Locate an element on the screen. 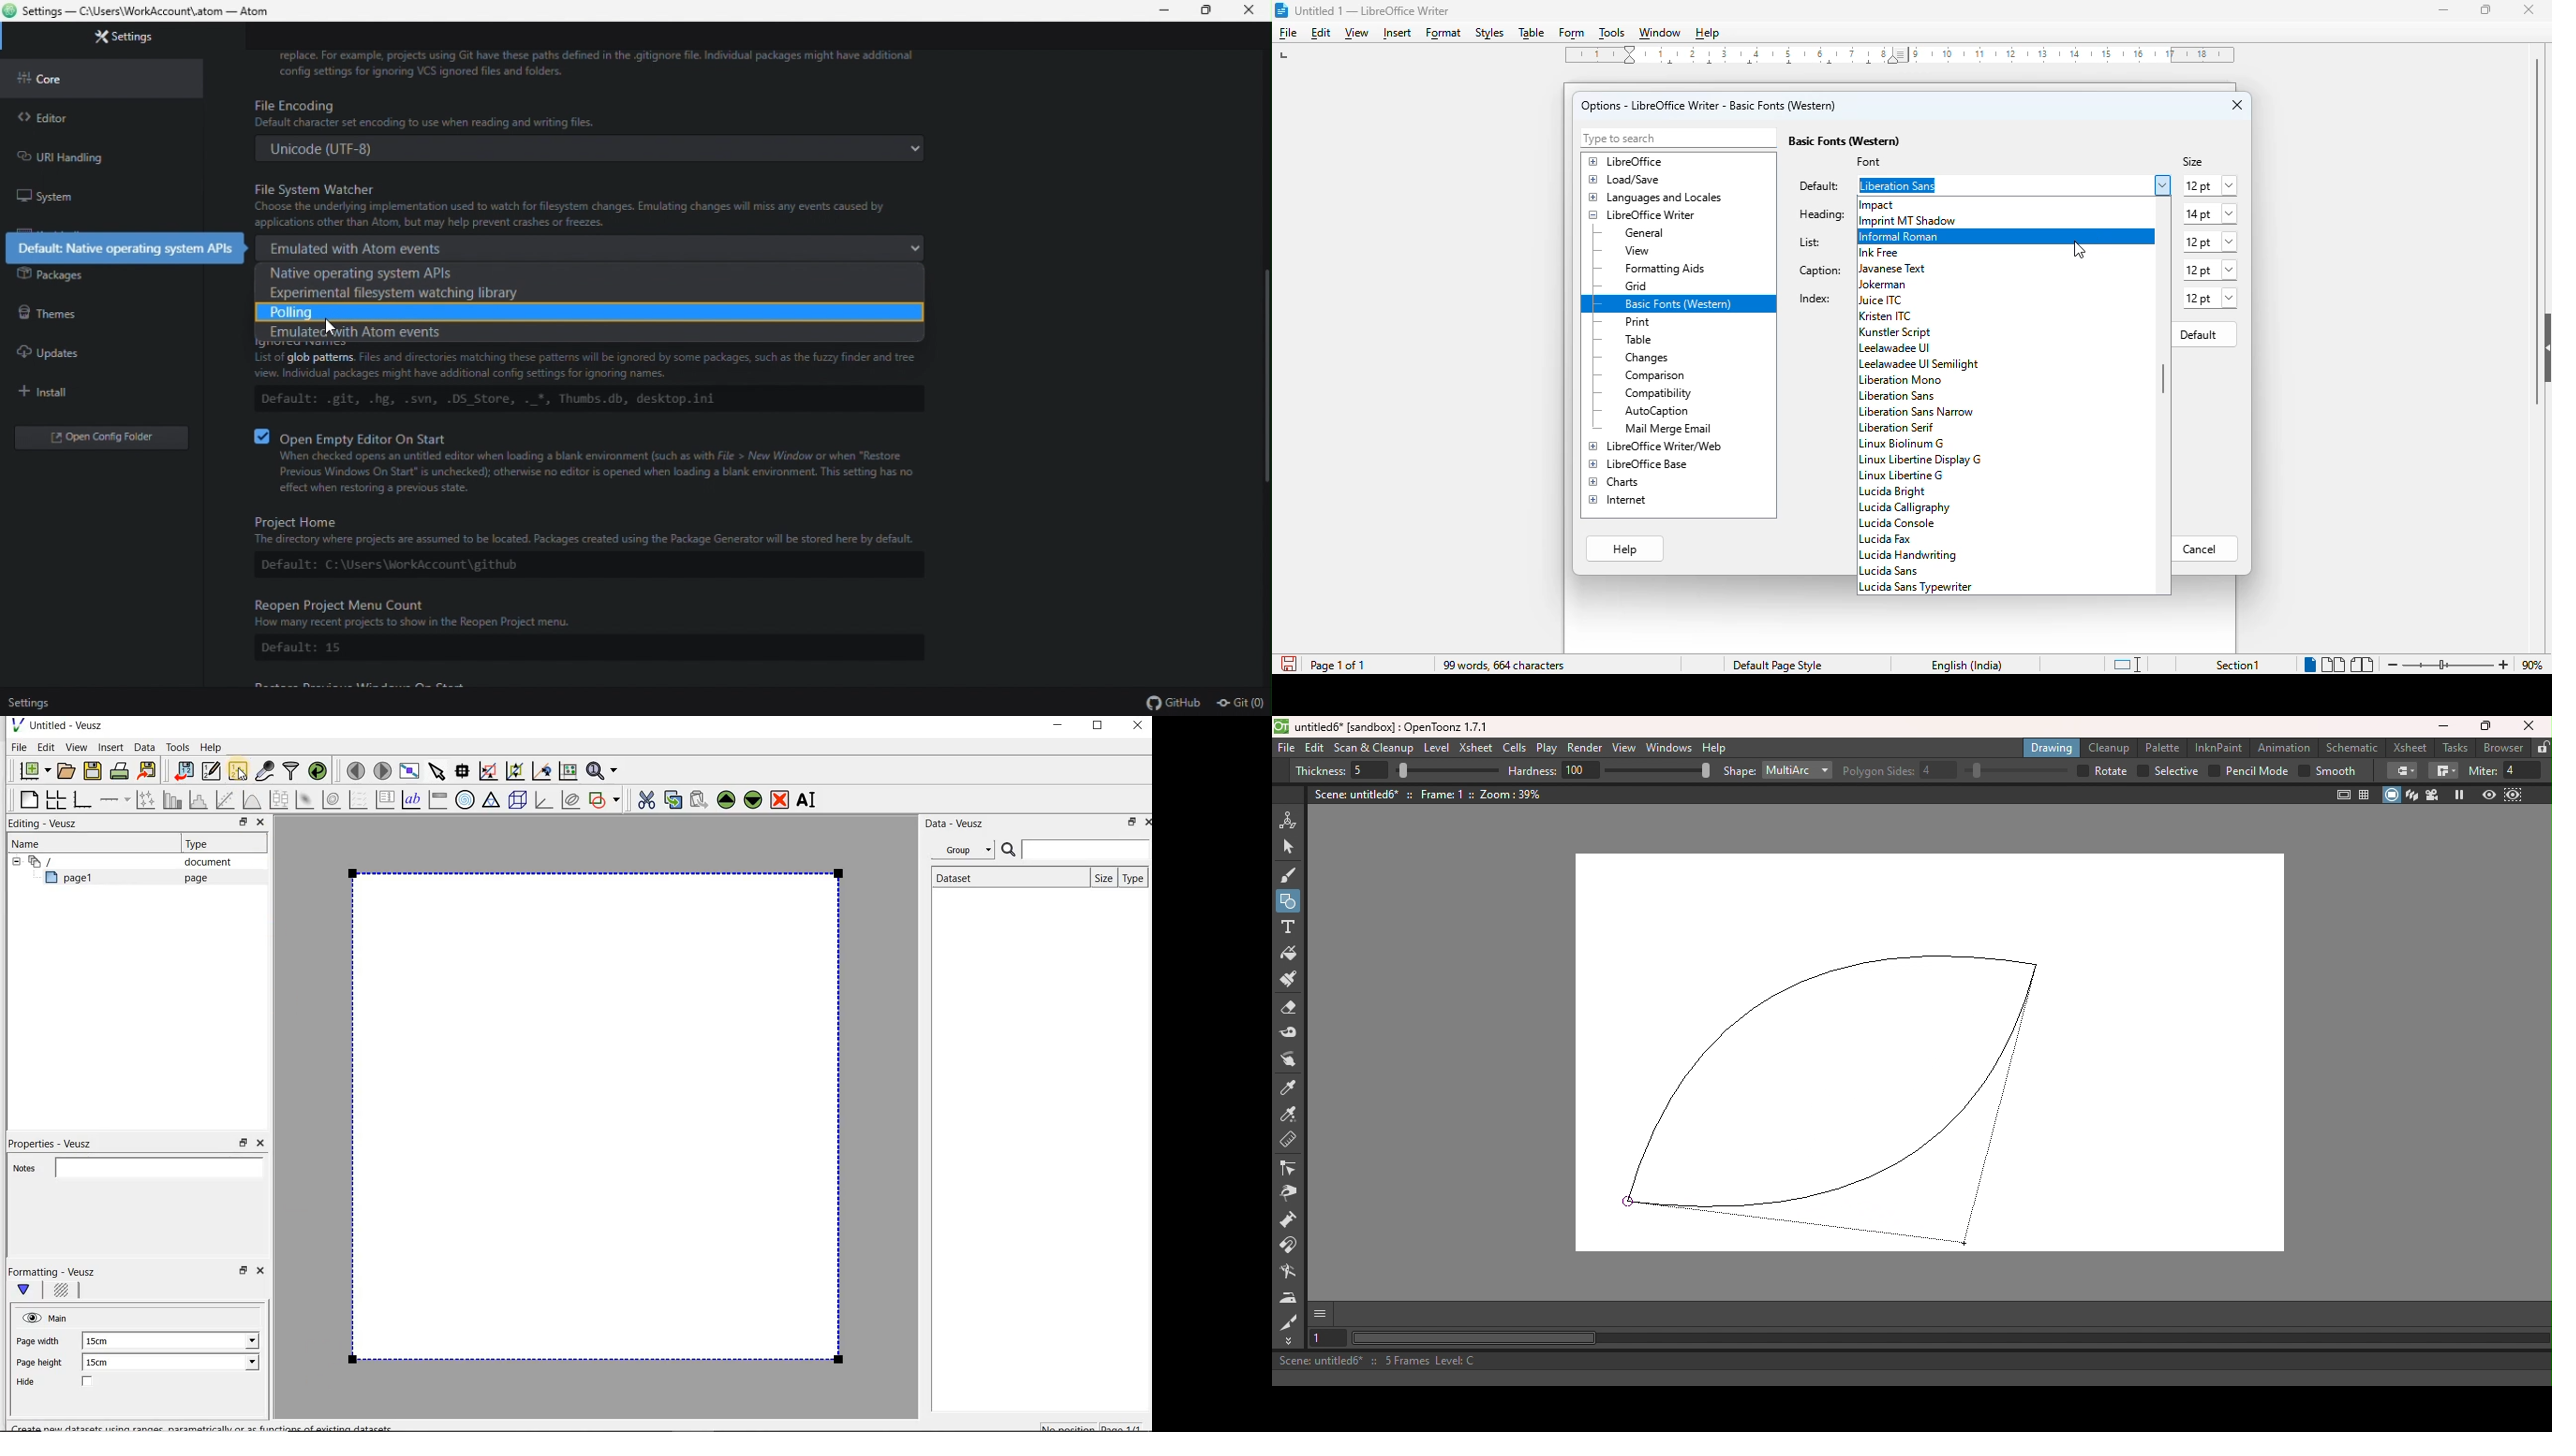  LibreOffice Writer is located at coordinates (1642, 216).